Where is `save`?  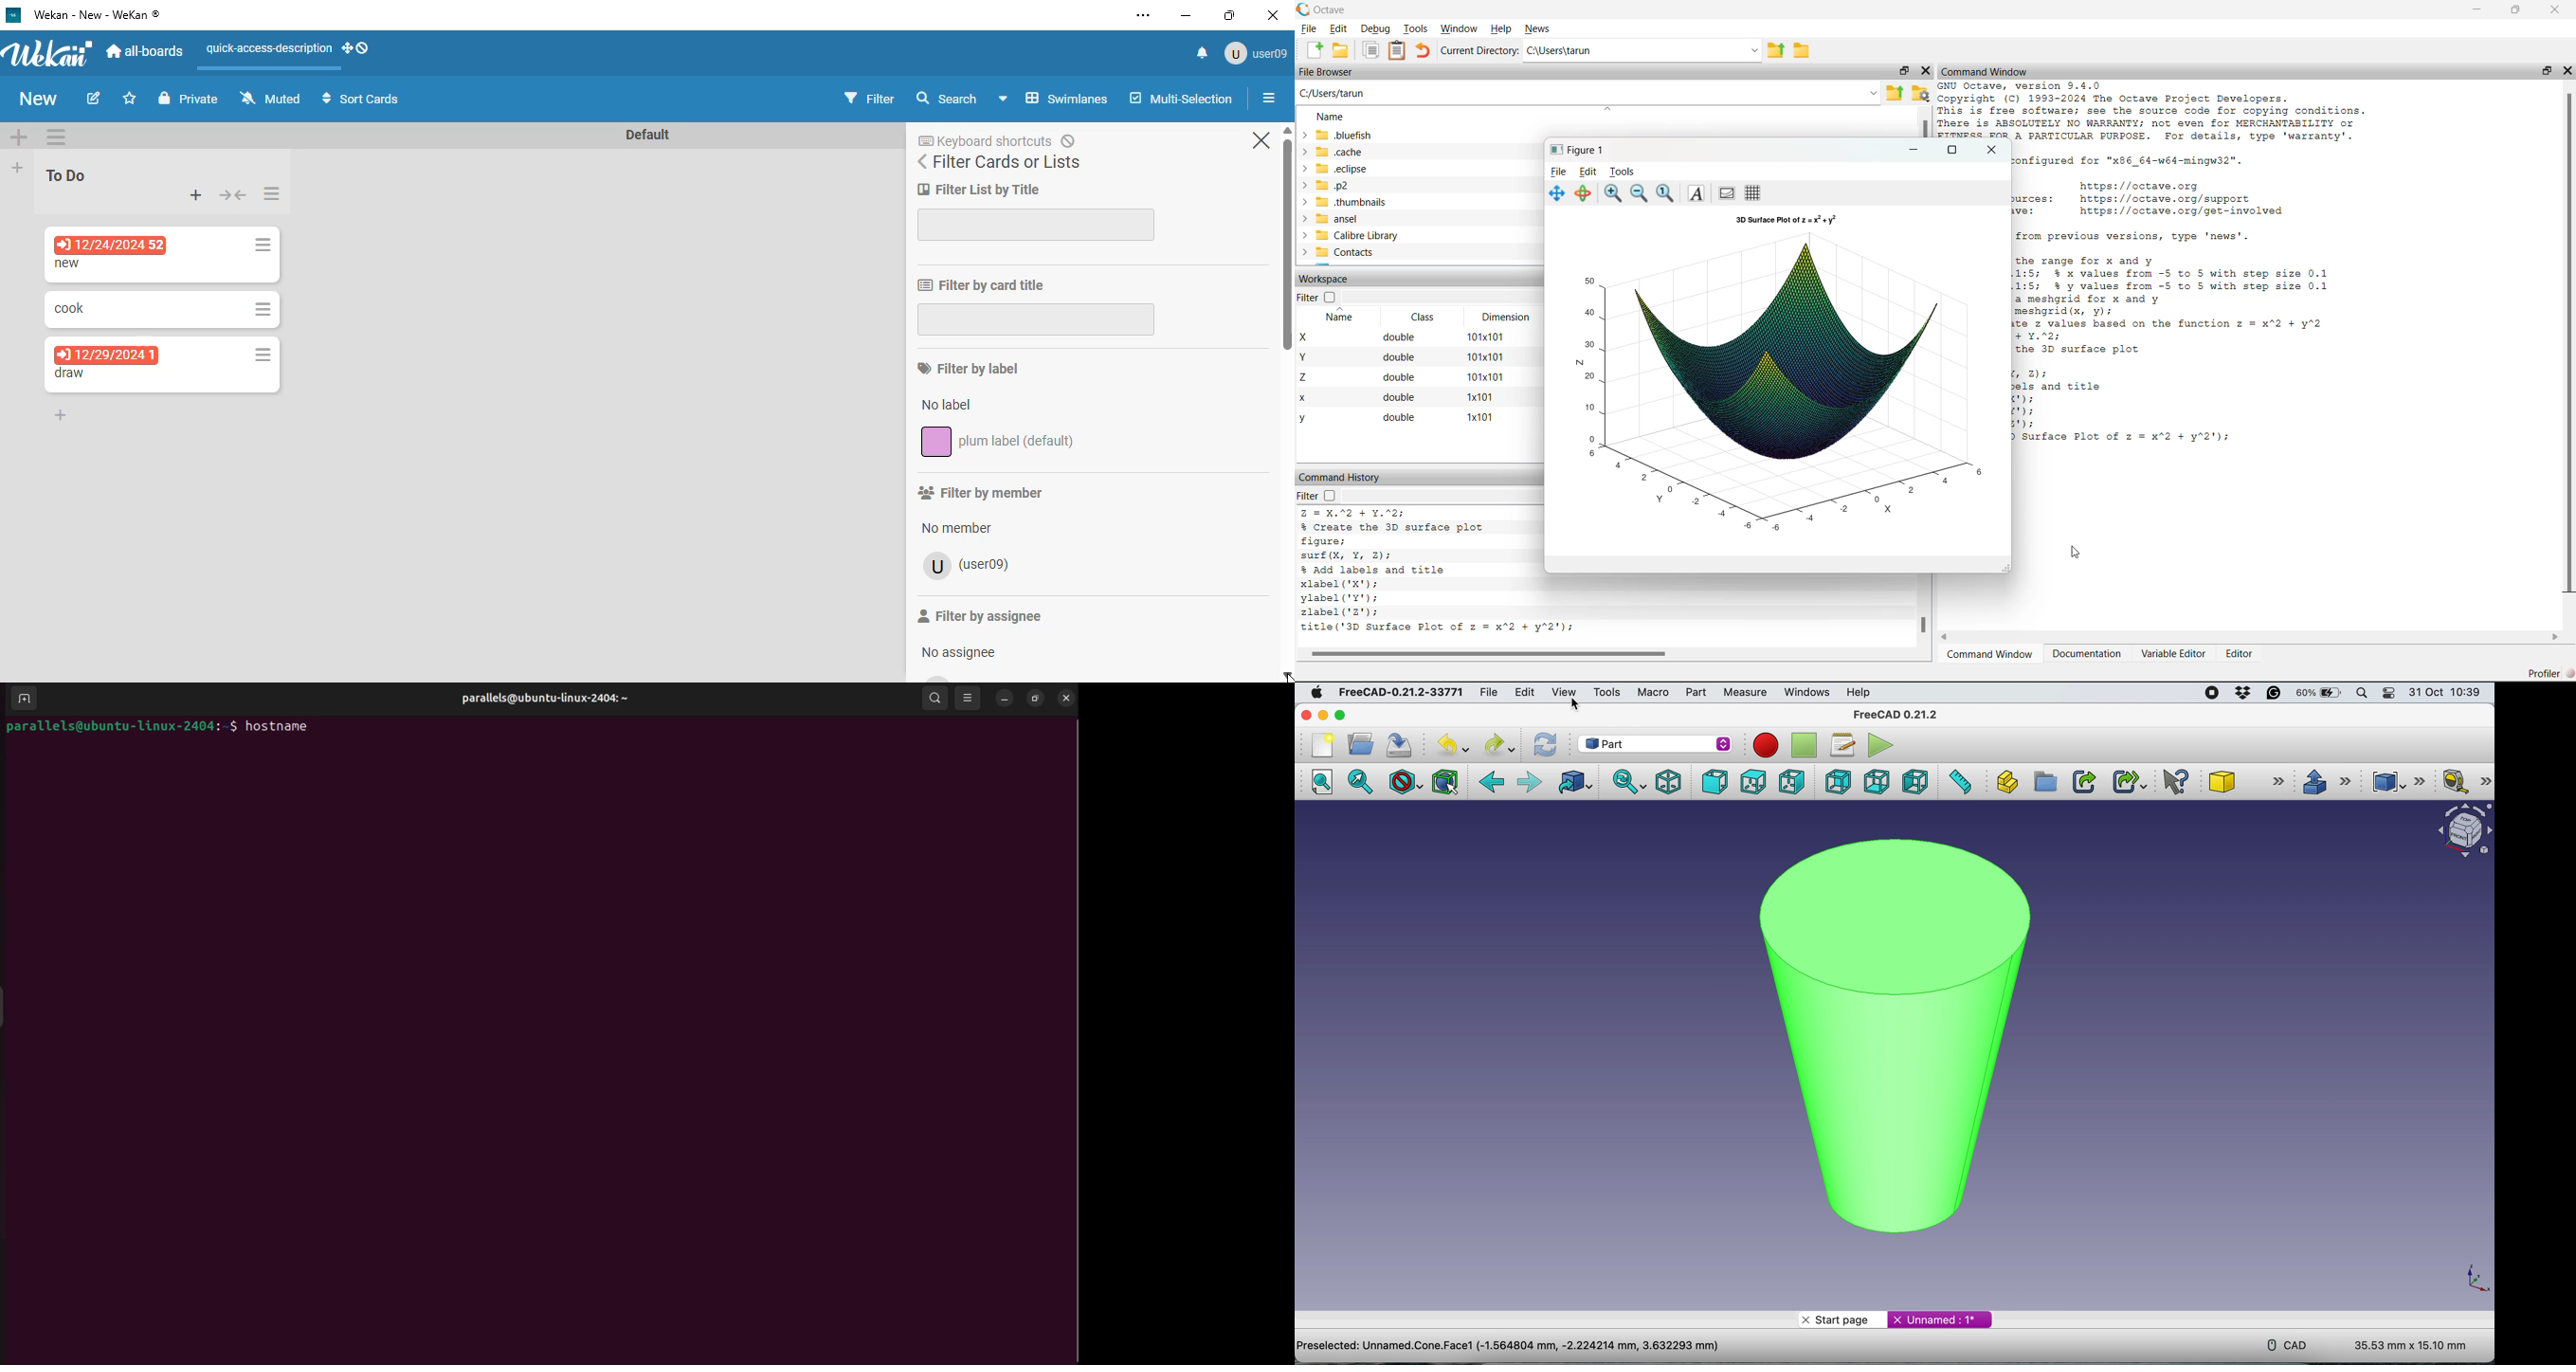 save is located at coordinates (1399, 744).